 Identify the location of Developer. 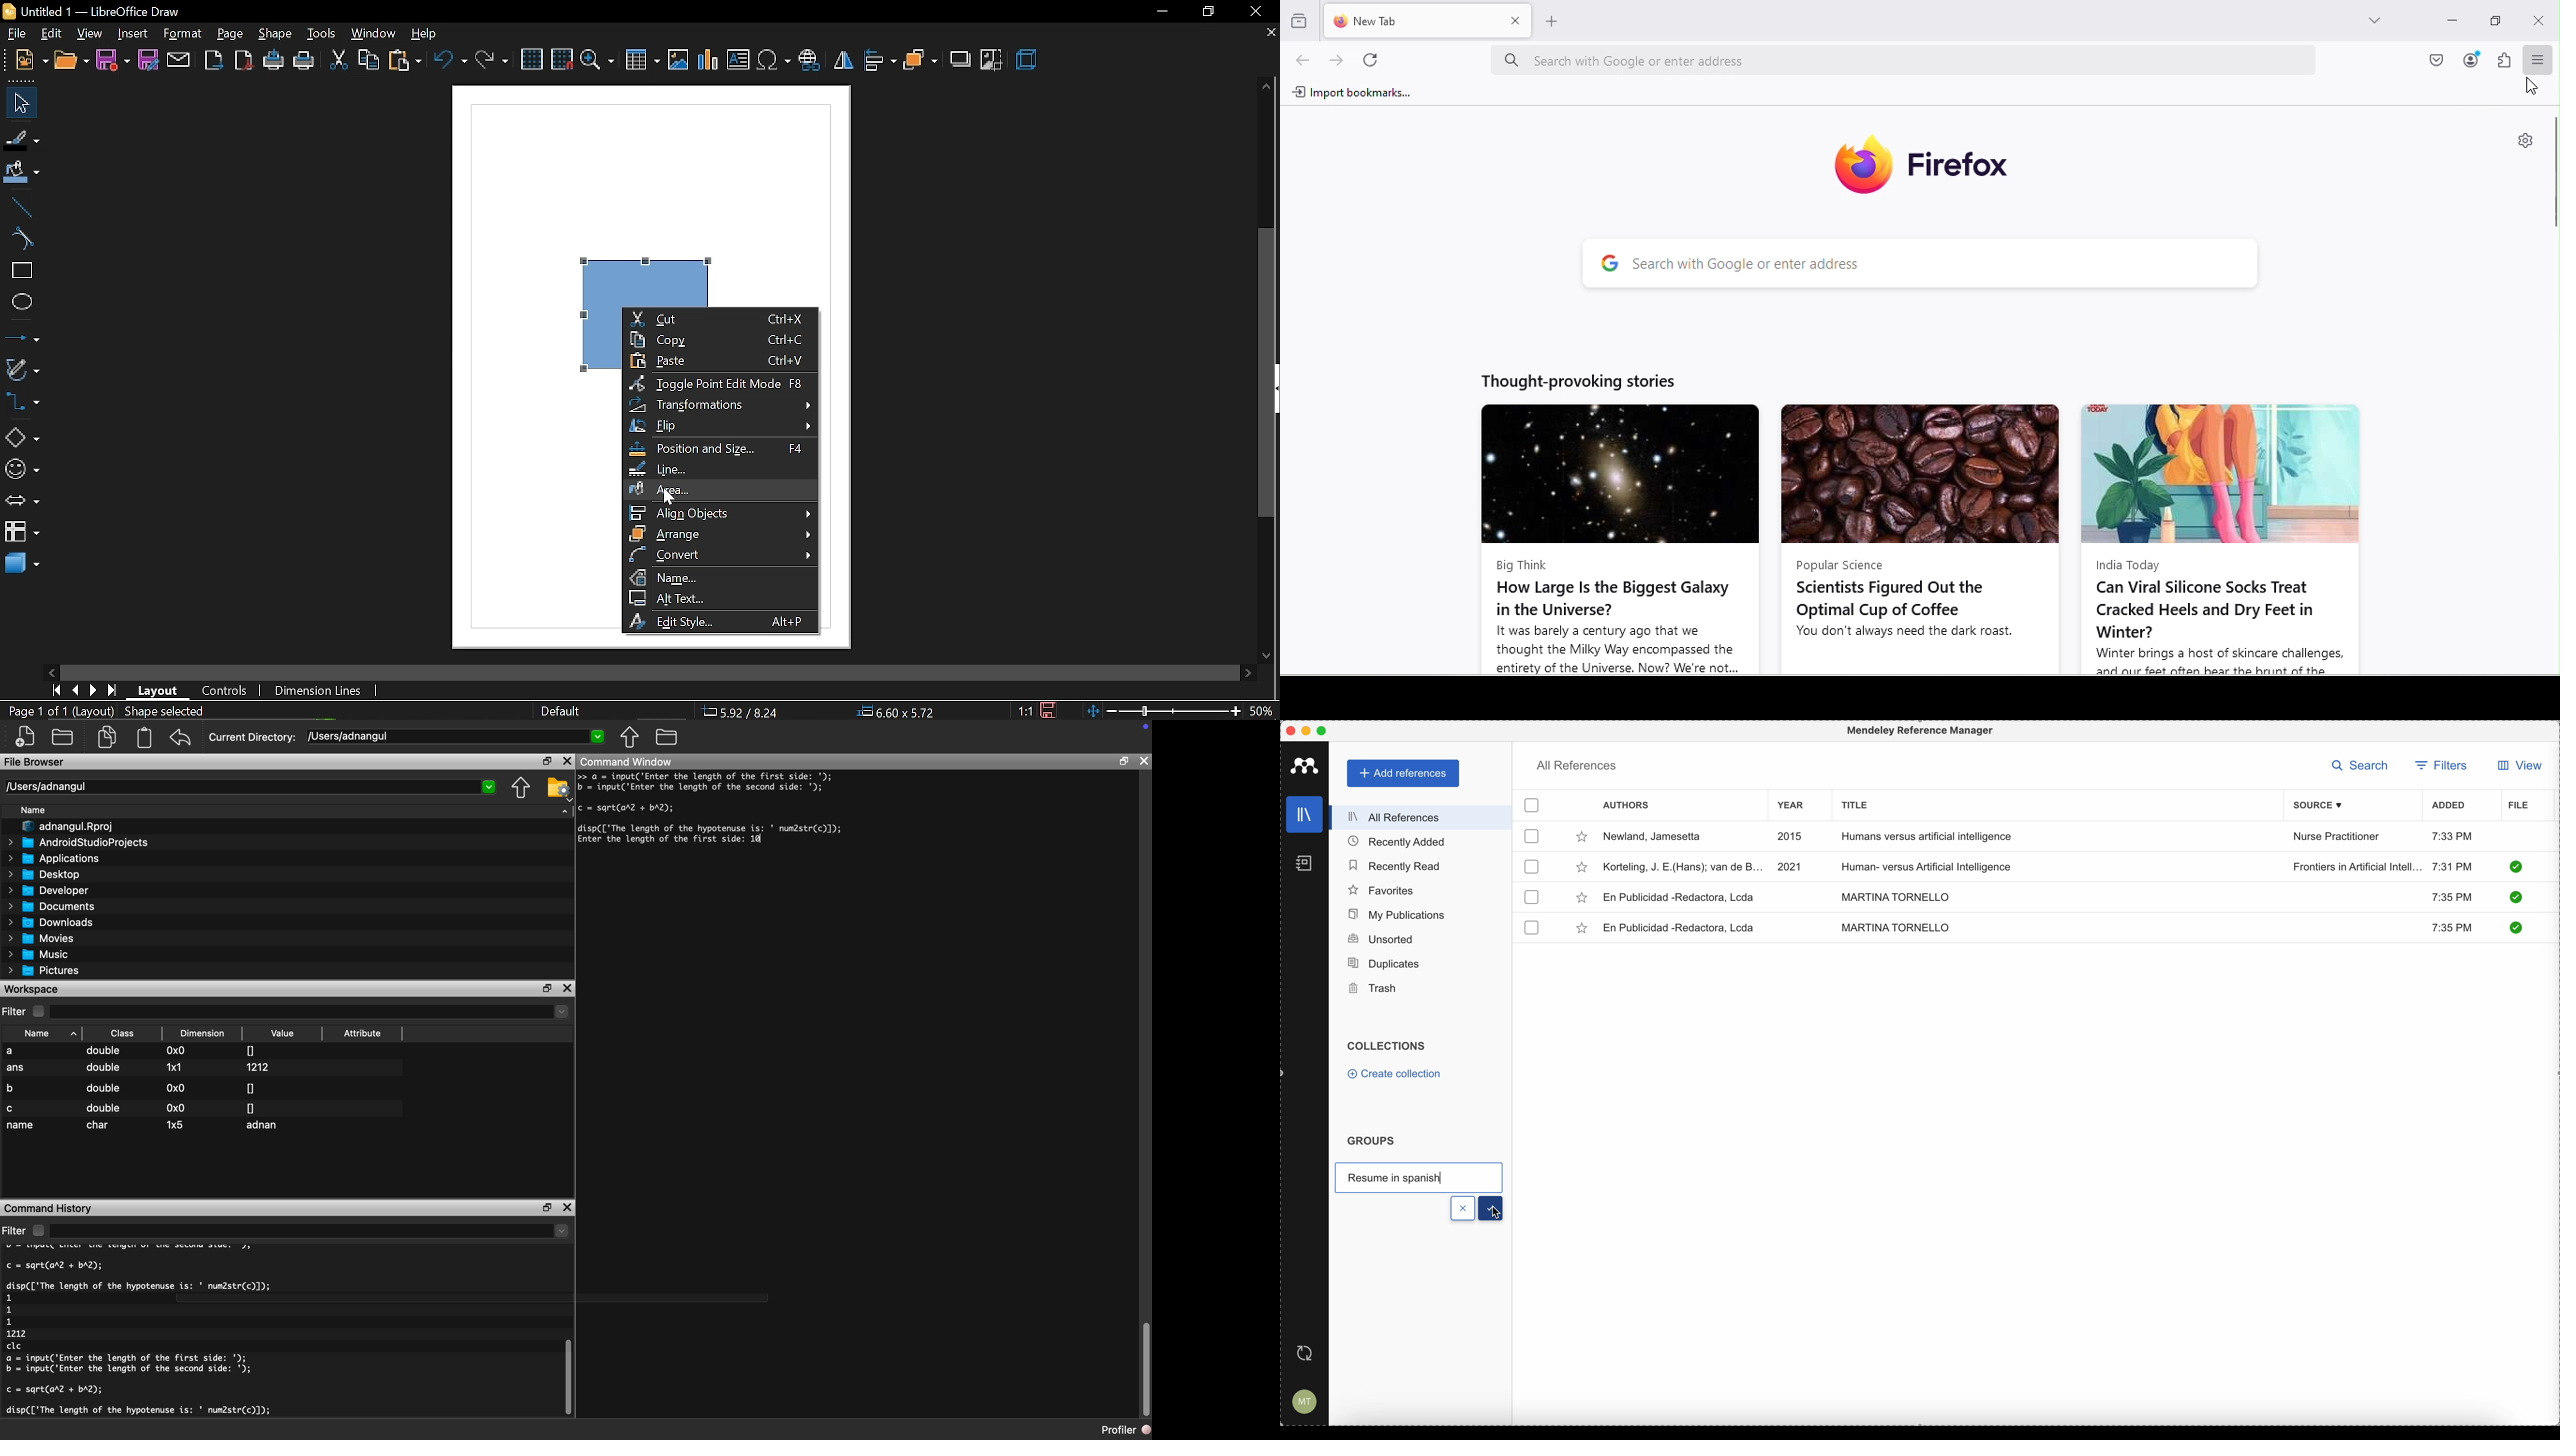
(52, 890).